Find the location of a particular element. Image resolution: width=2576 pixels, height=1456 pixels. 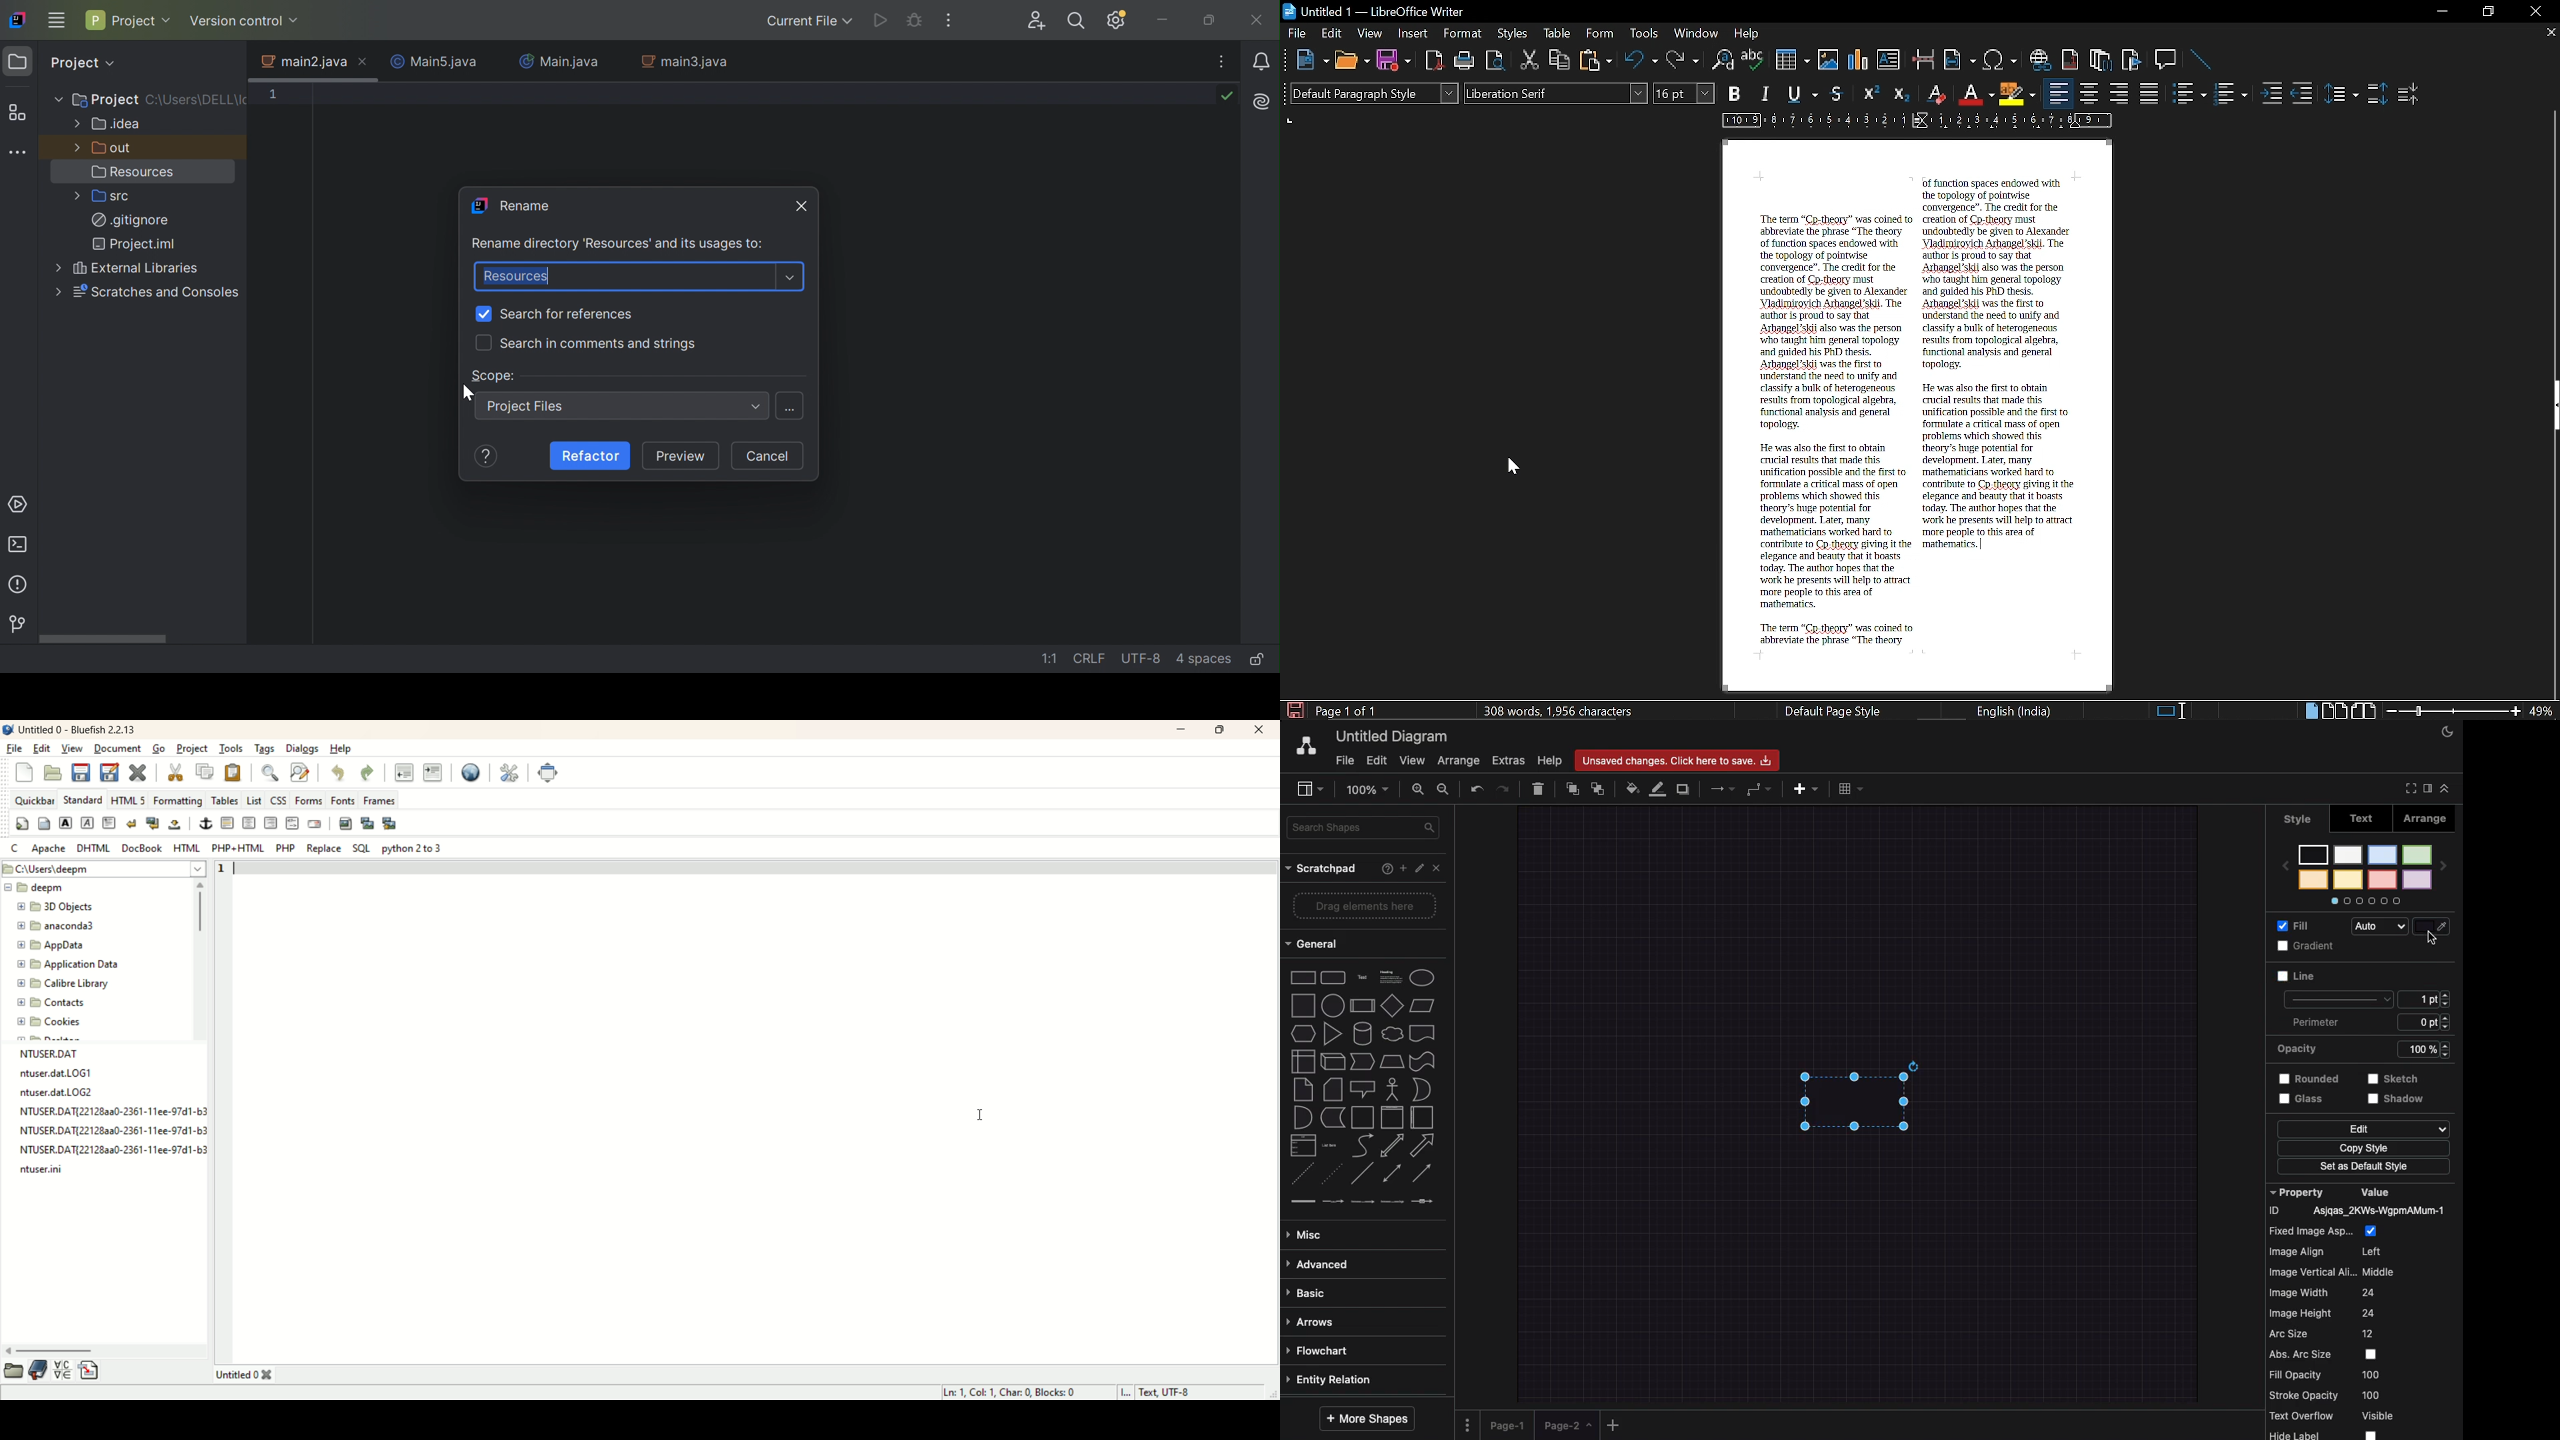

File is located at coordinates (1345, 759).